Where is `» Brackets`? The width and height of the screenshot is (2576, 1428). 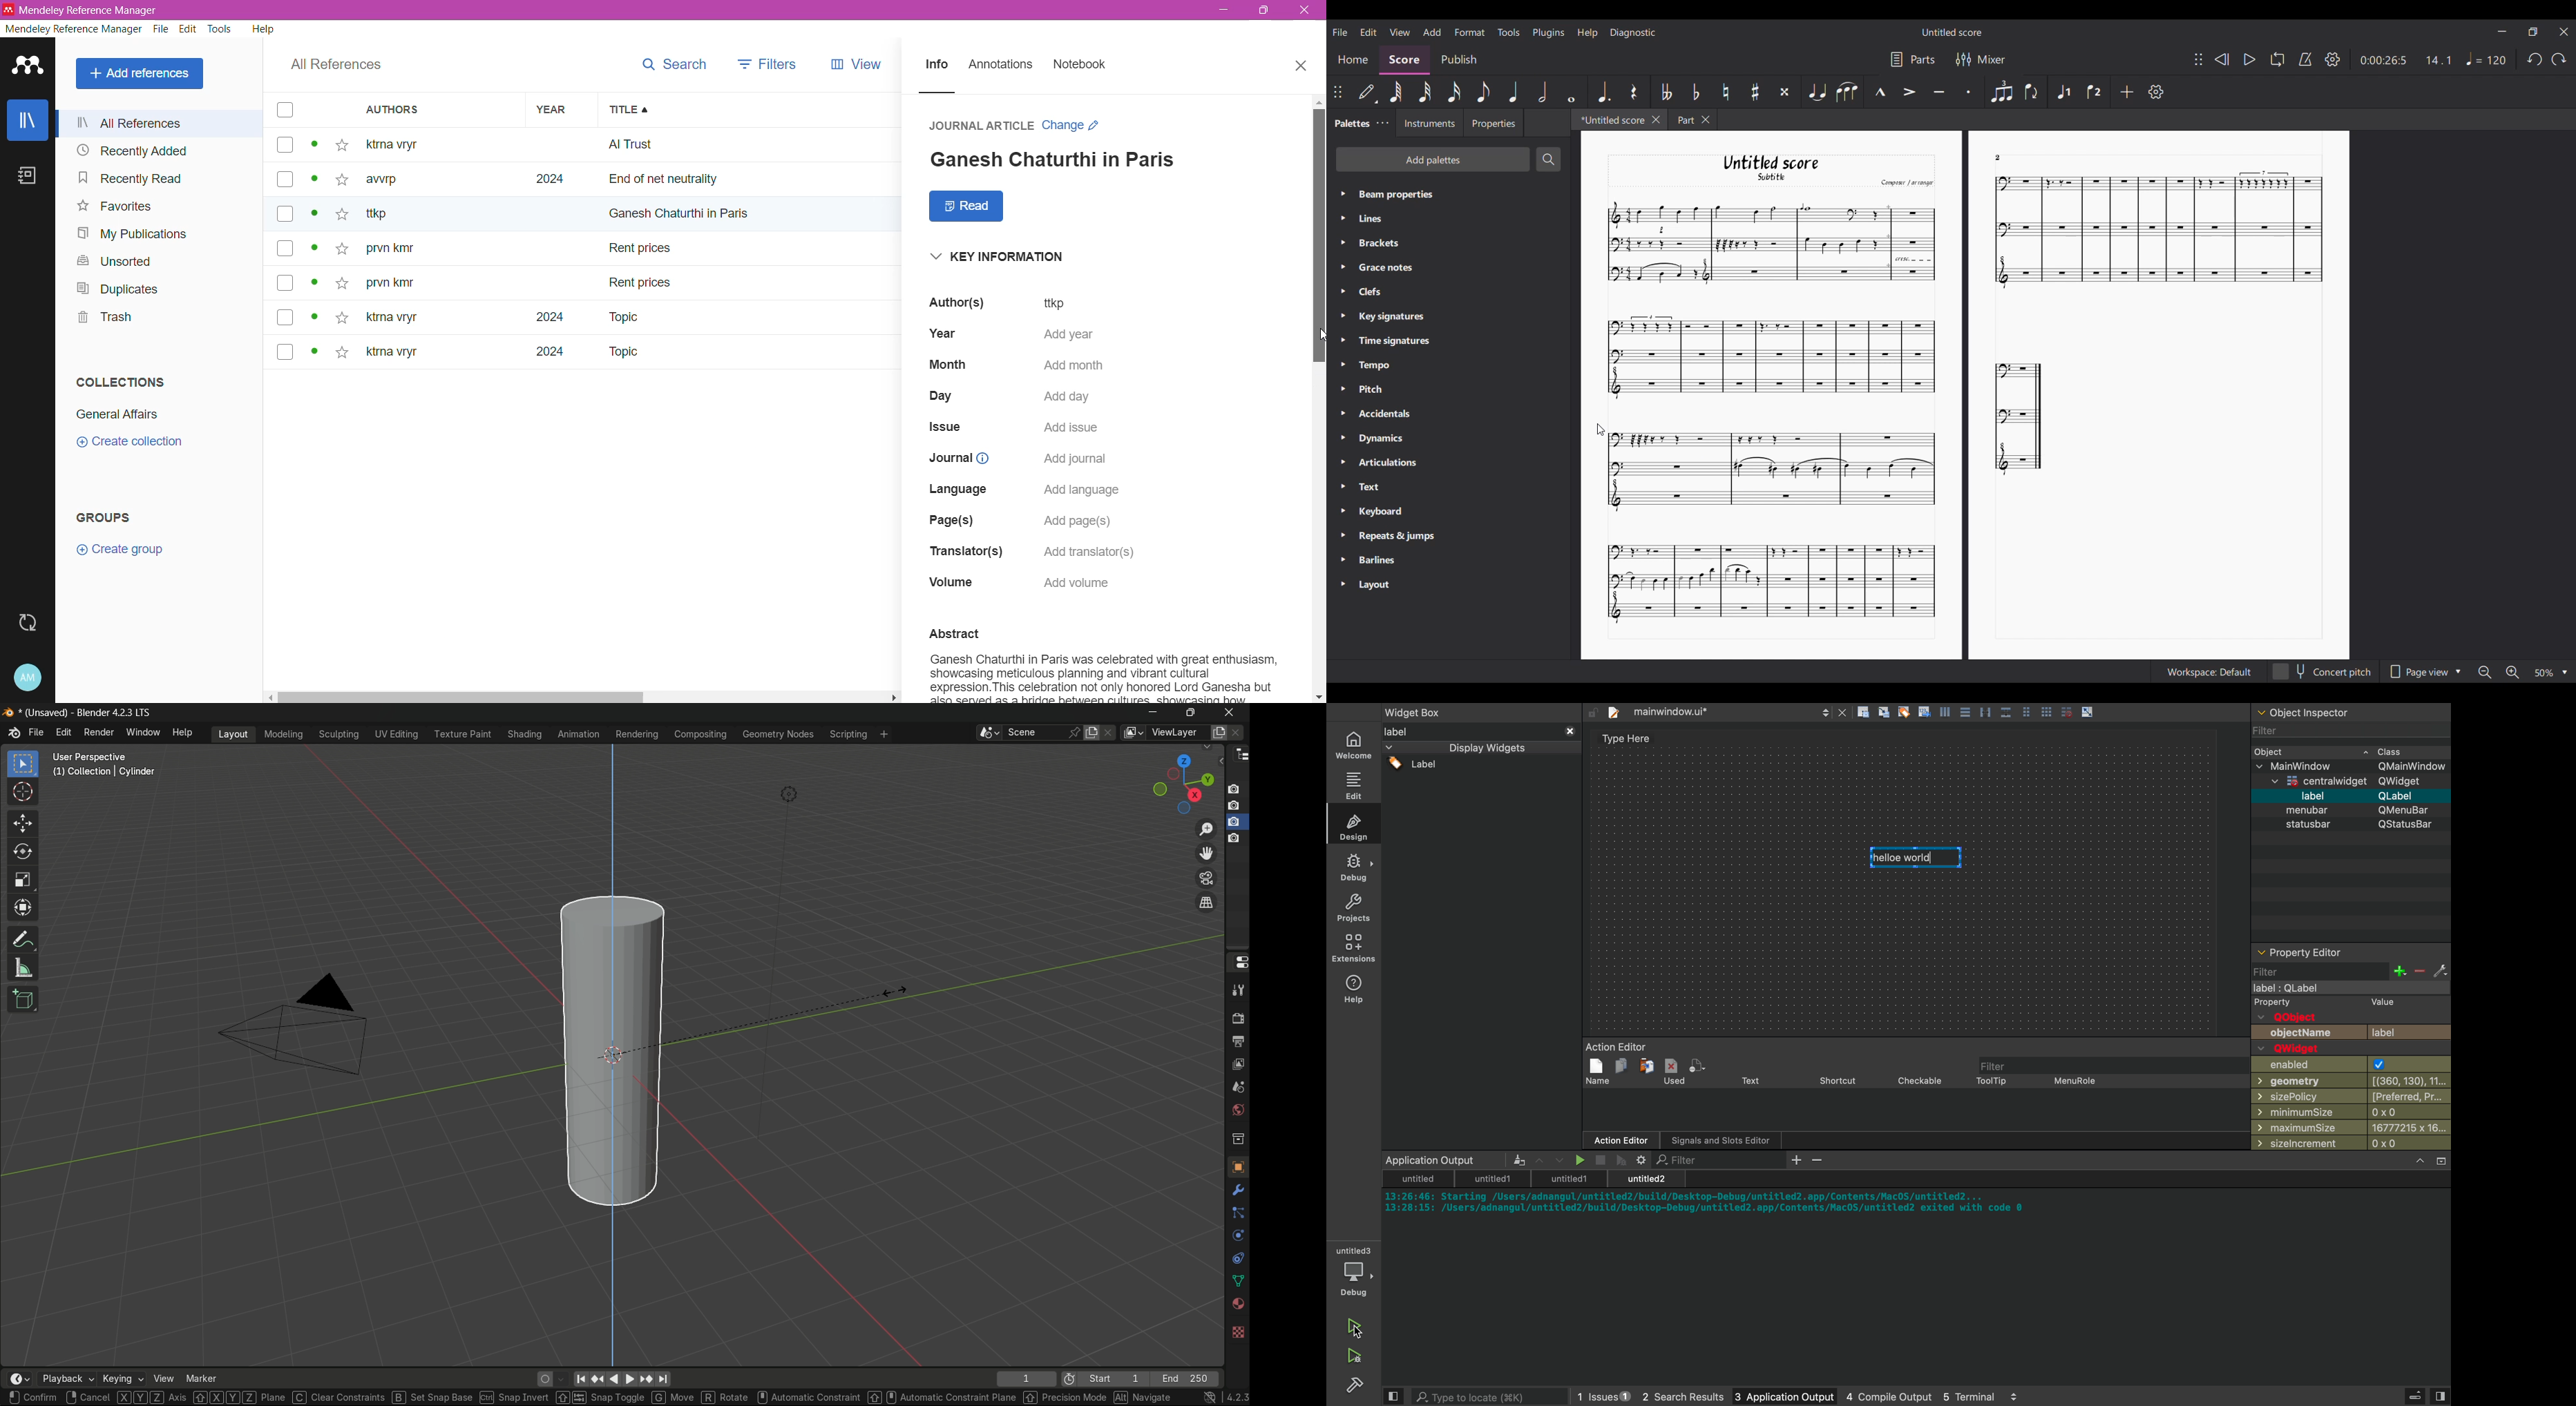
» Brackets is located at coordinates (1376, 245).